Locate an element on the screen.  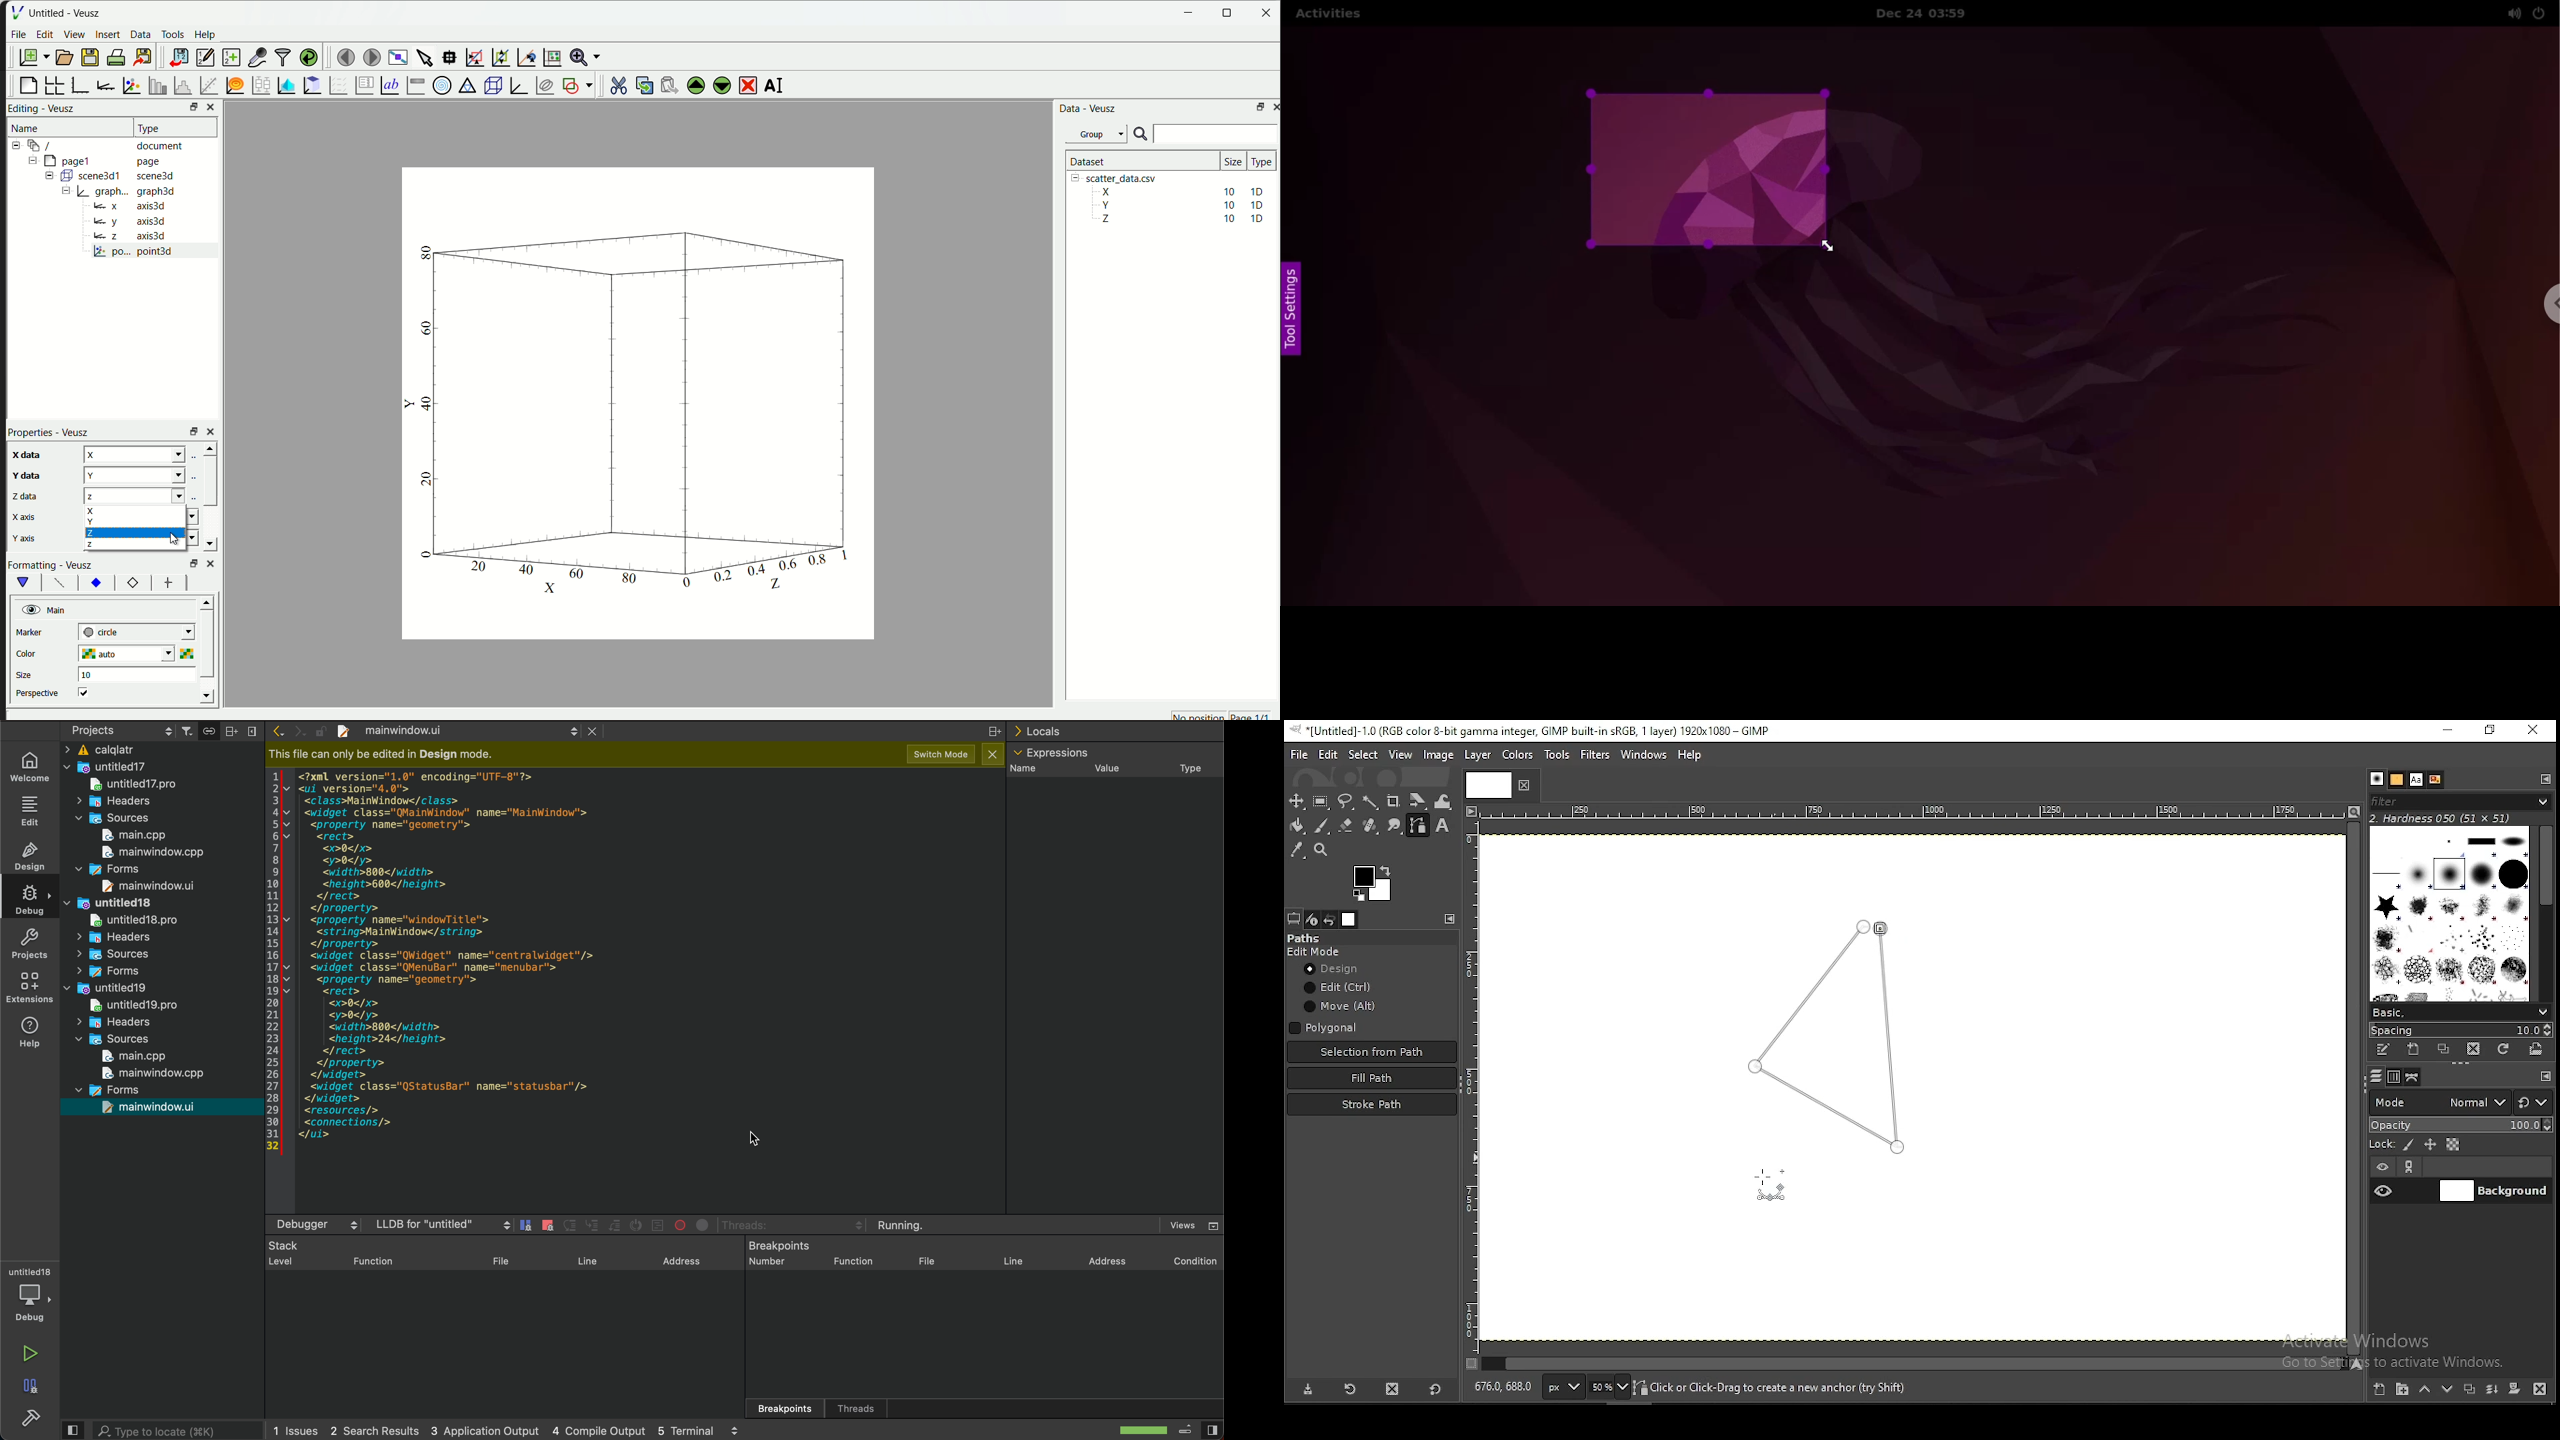
colors is located at coordinates (1368, 882).